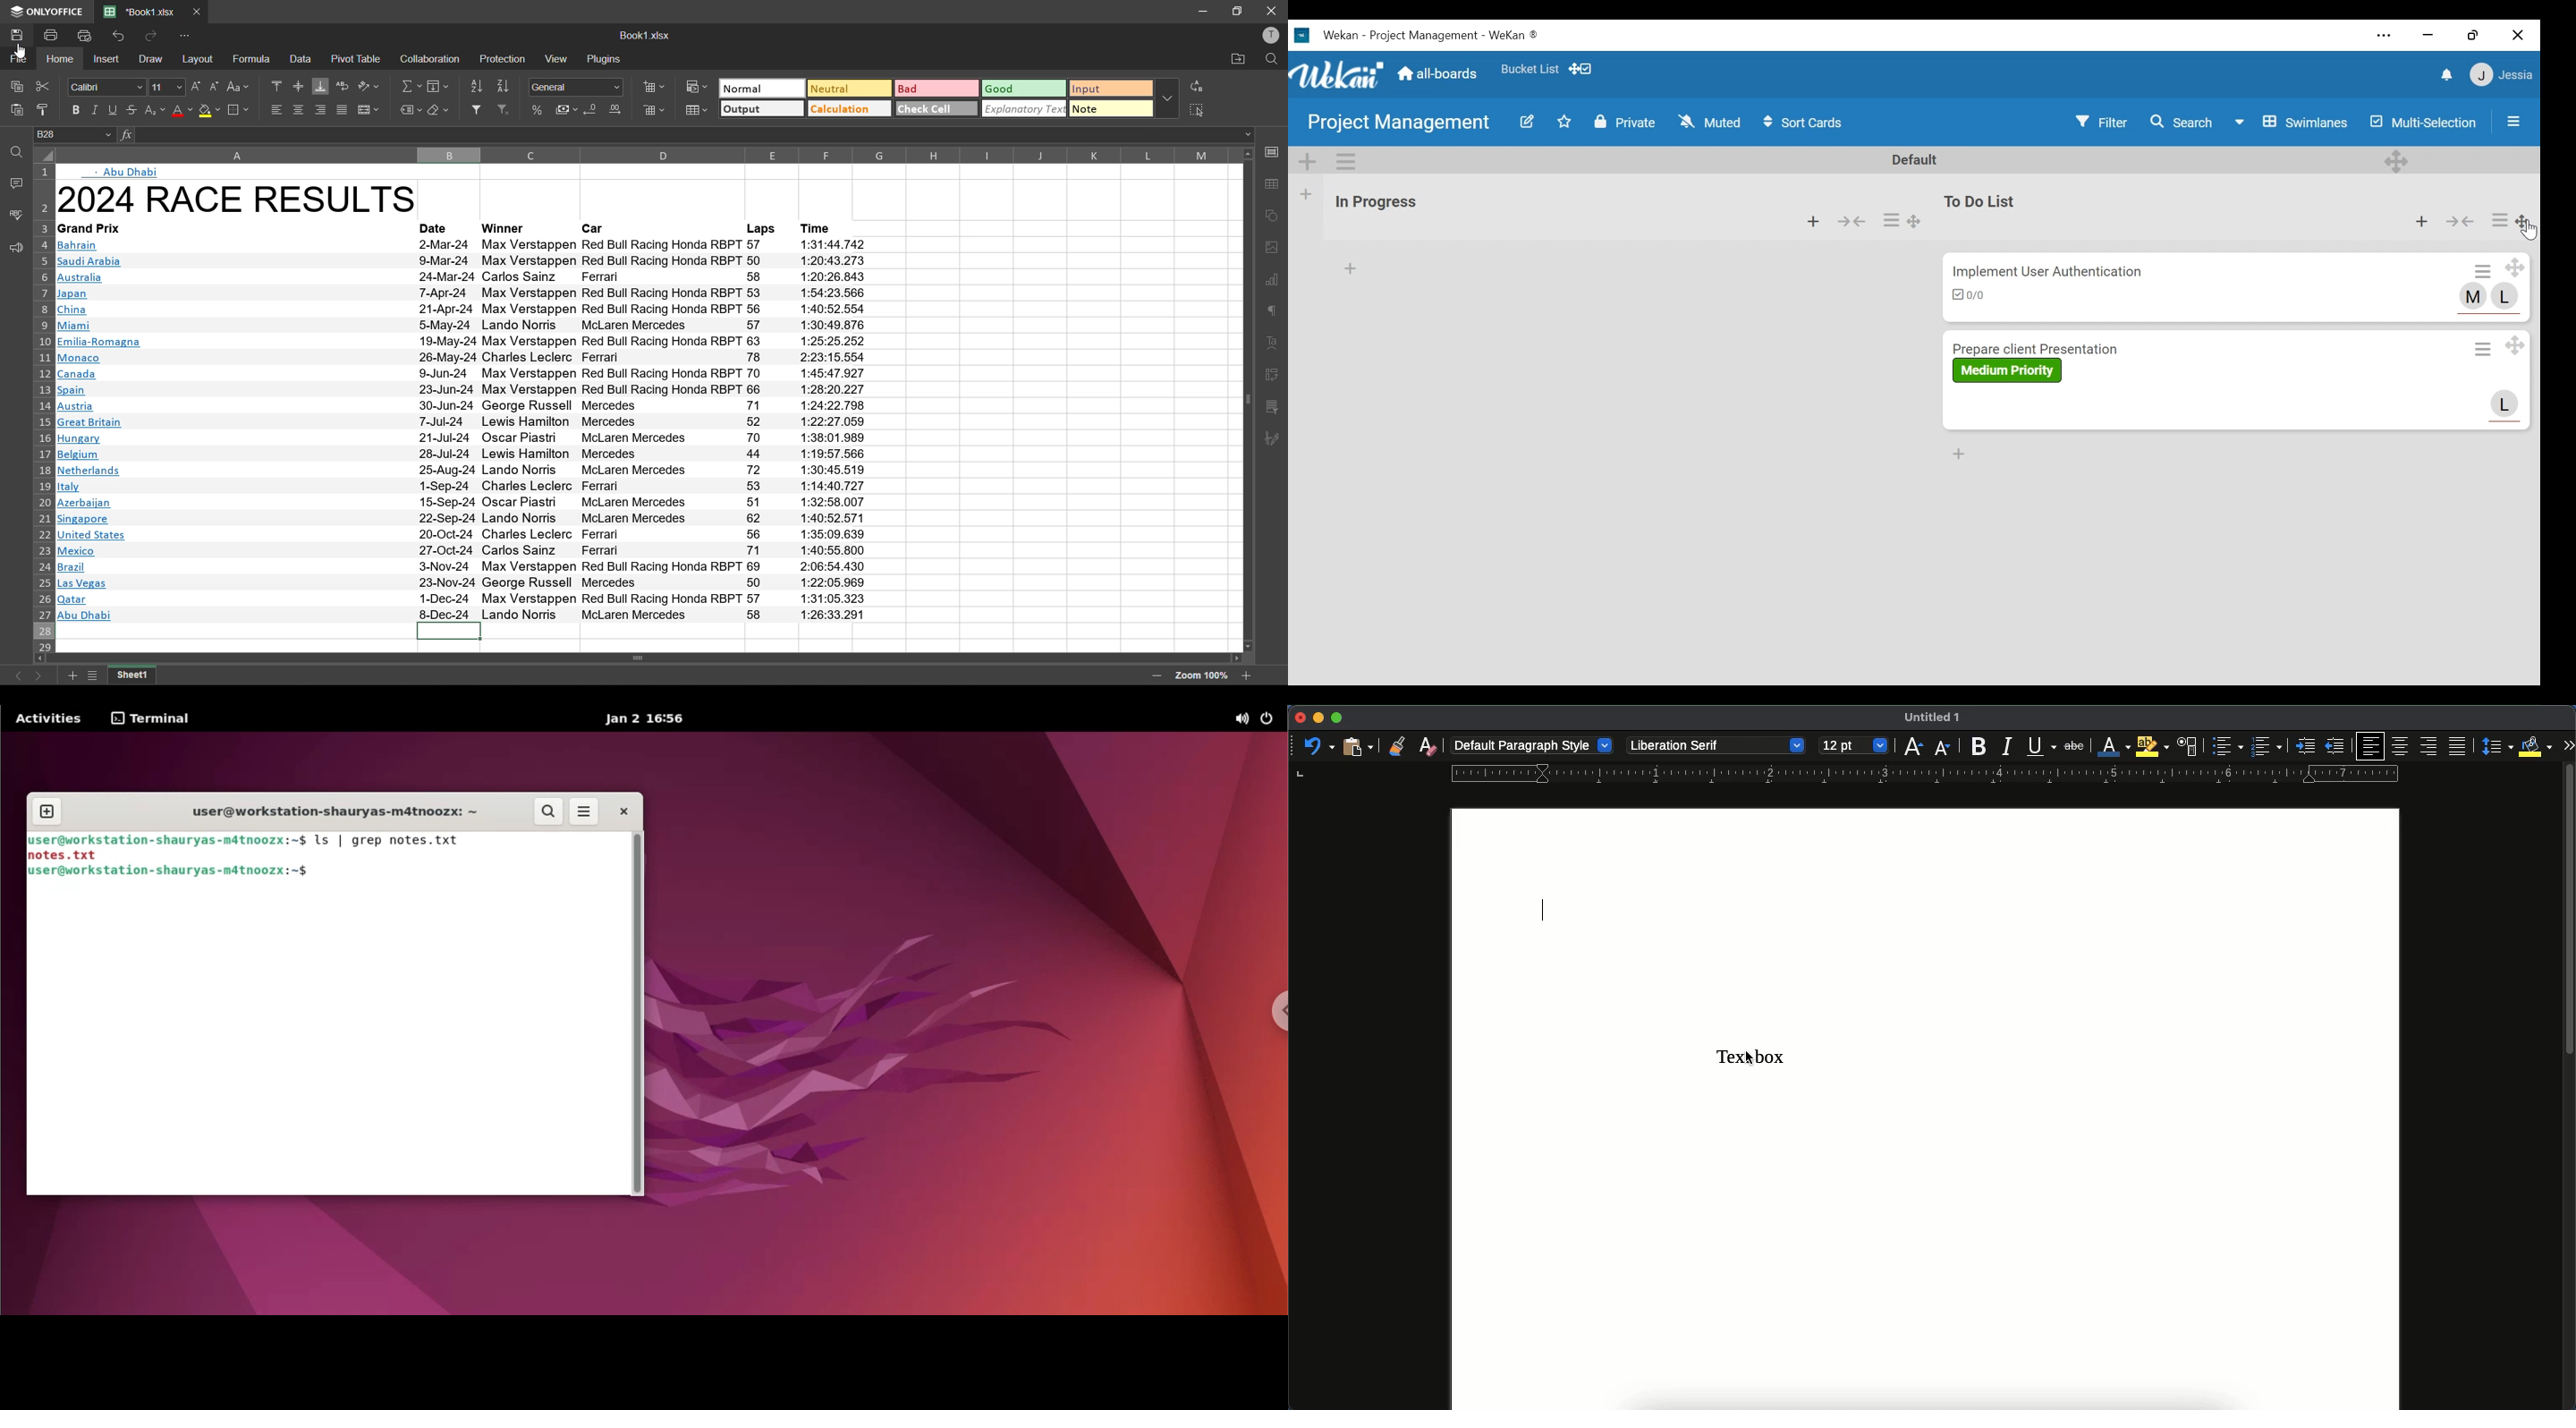 The height and width of the screenshot is (1428, 2576). I want to click on home, so click(60, 61).